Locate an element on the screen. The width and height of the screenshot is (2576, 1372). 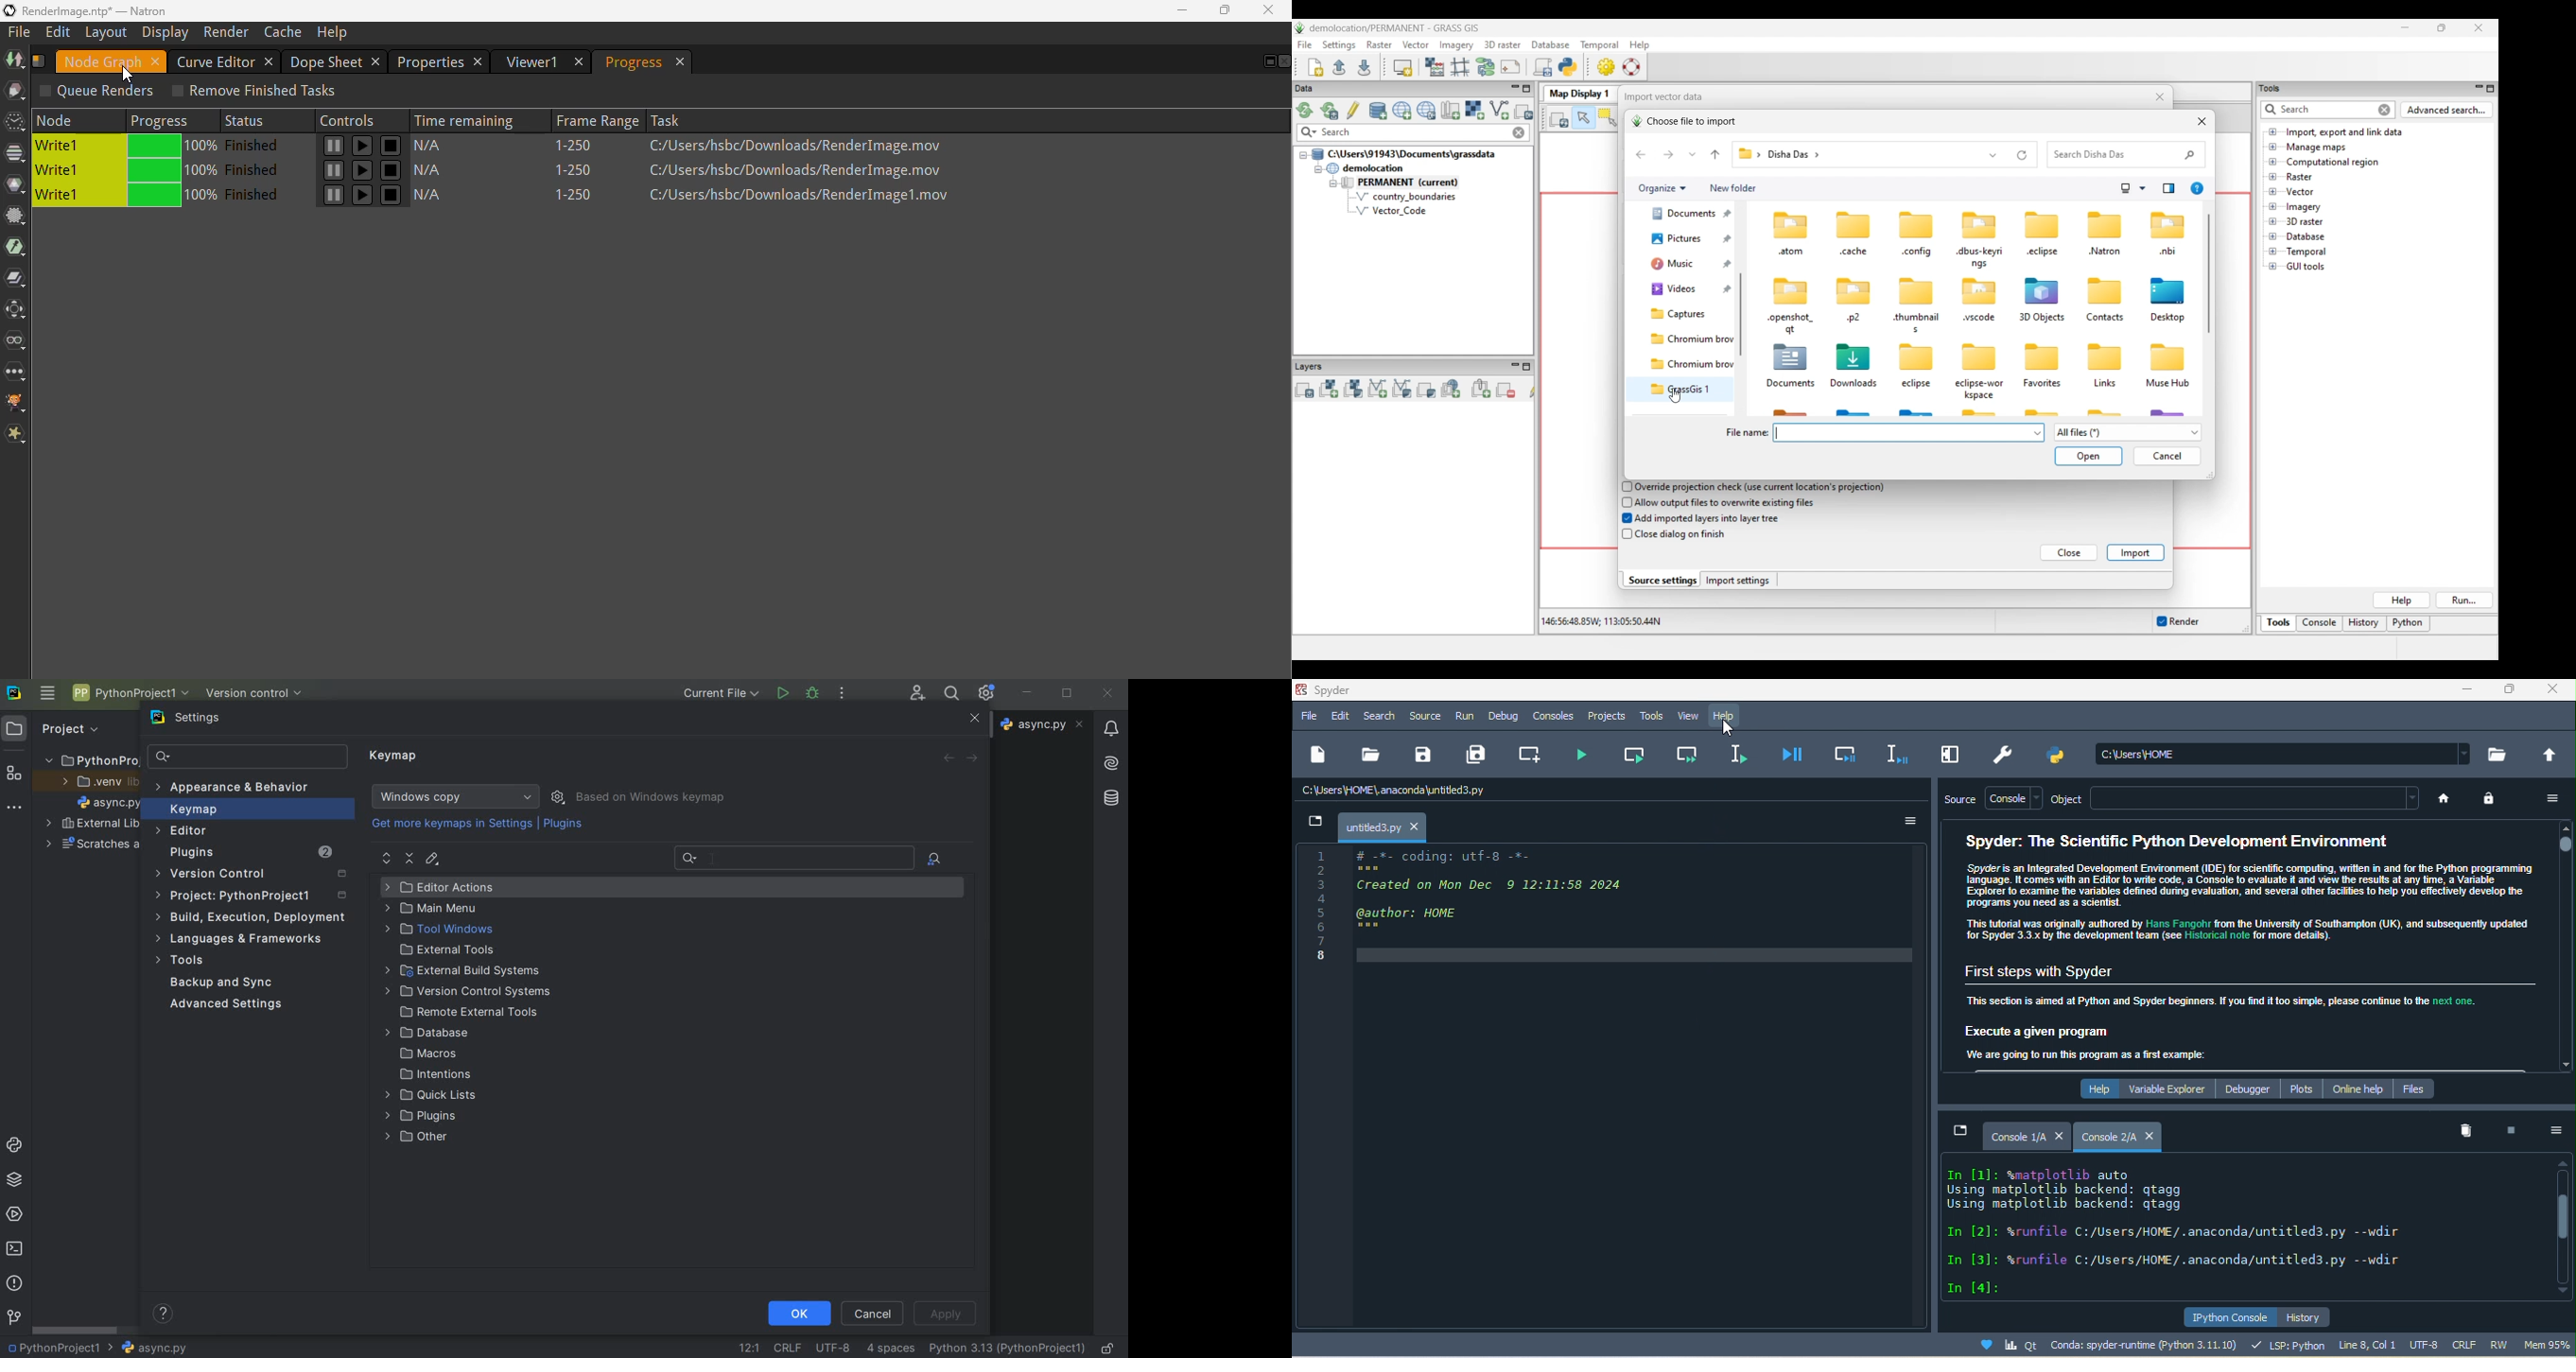
Desktop is located at coordinates (2170, 319).